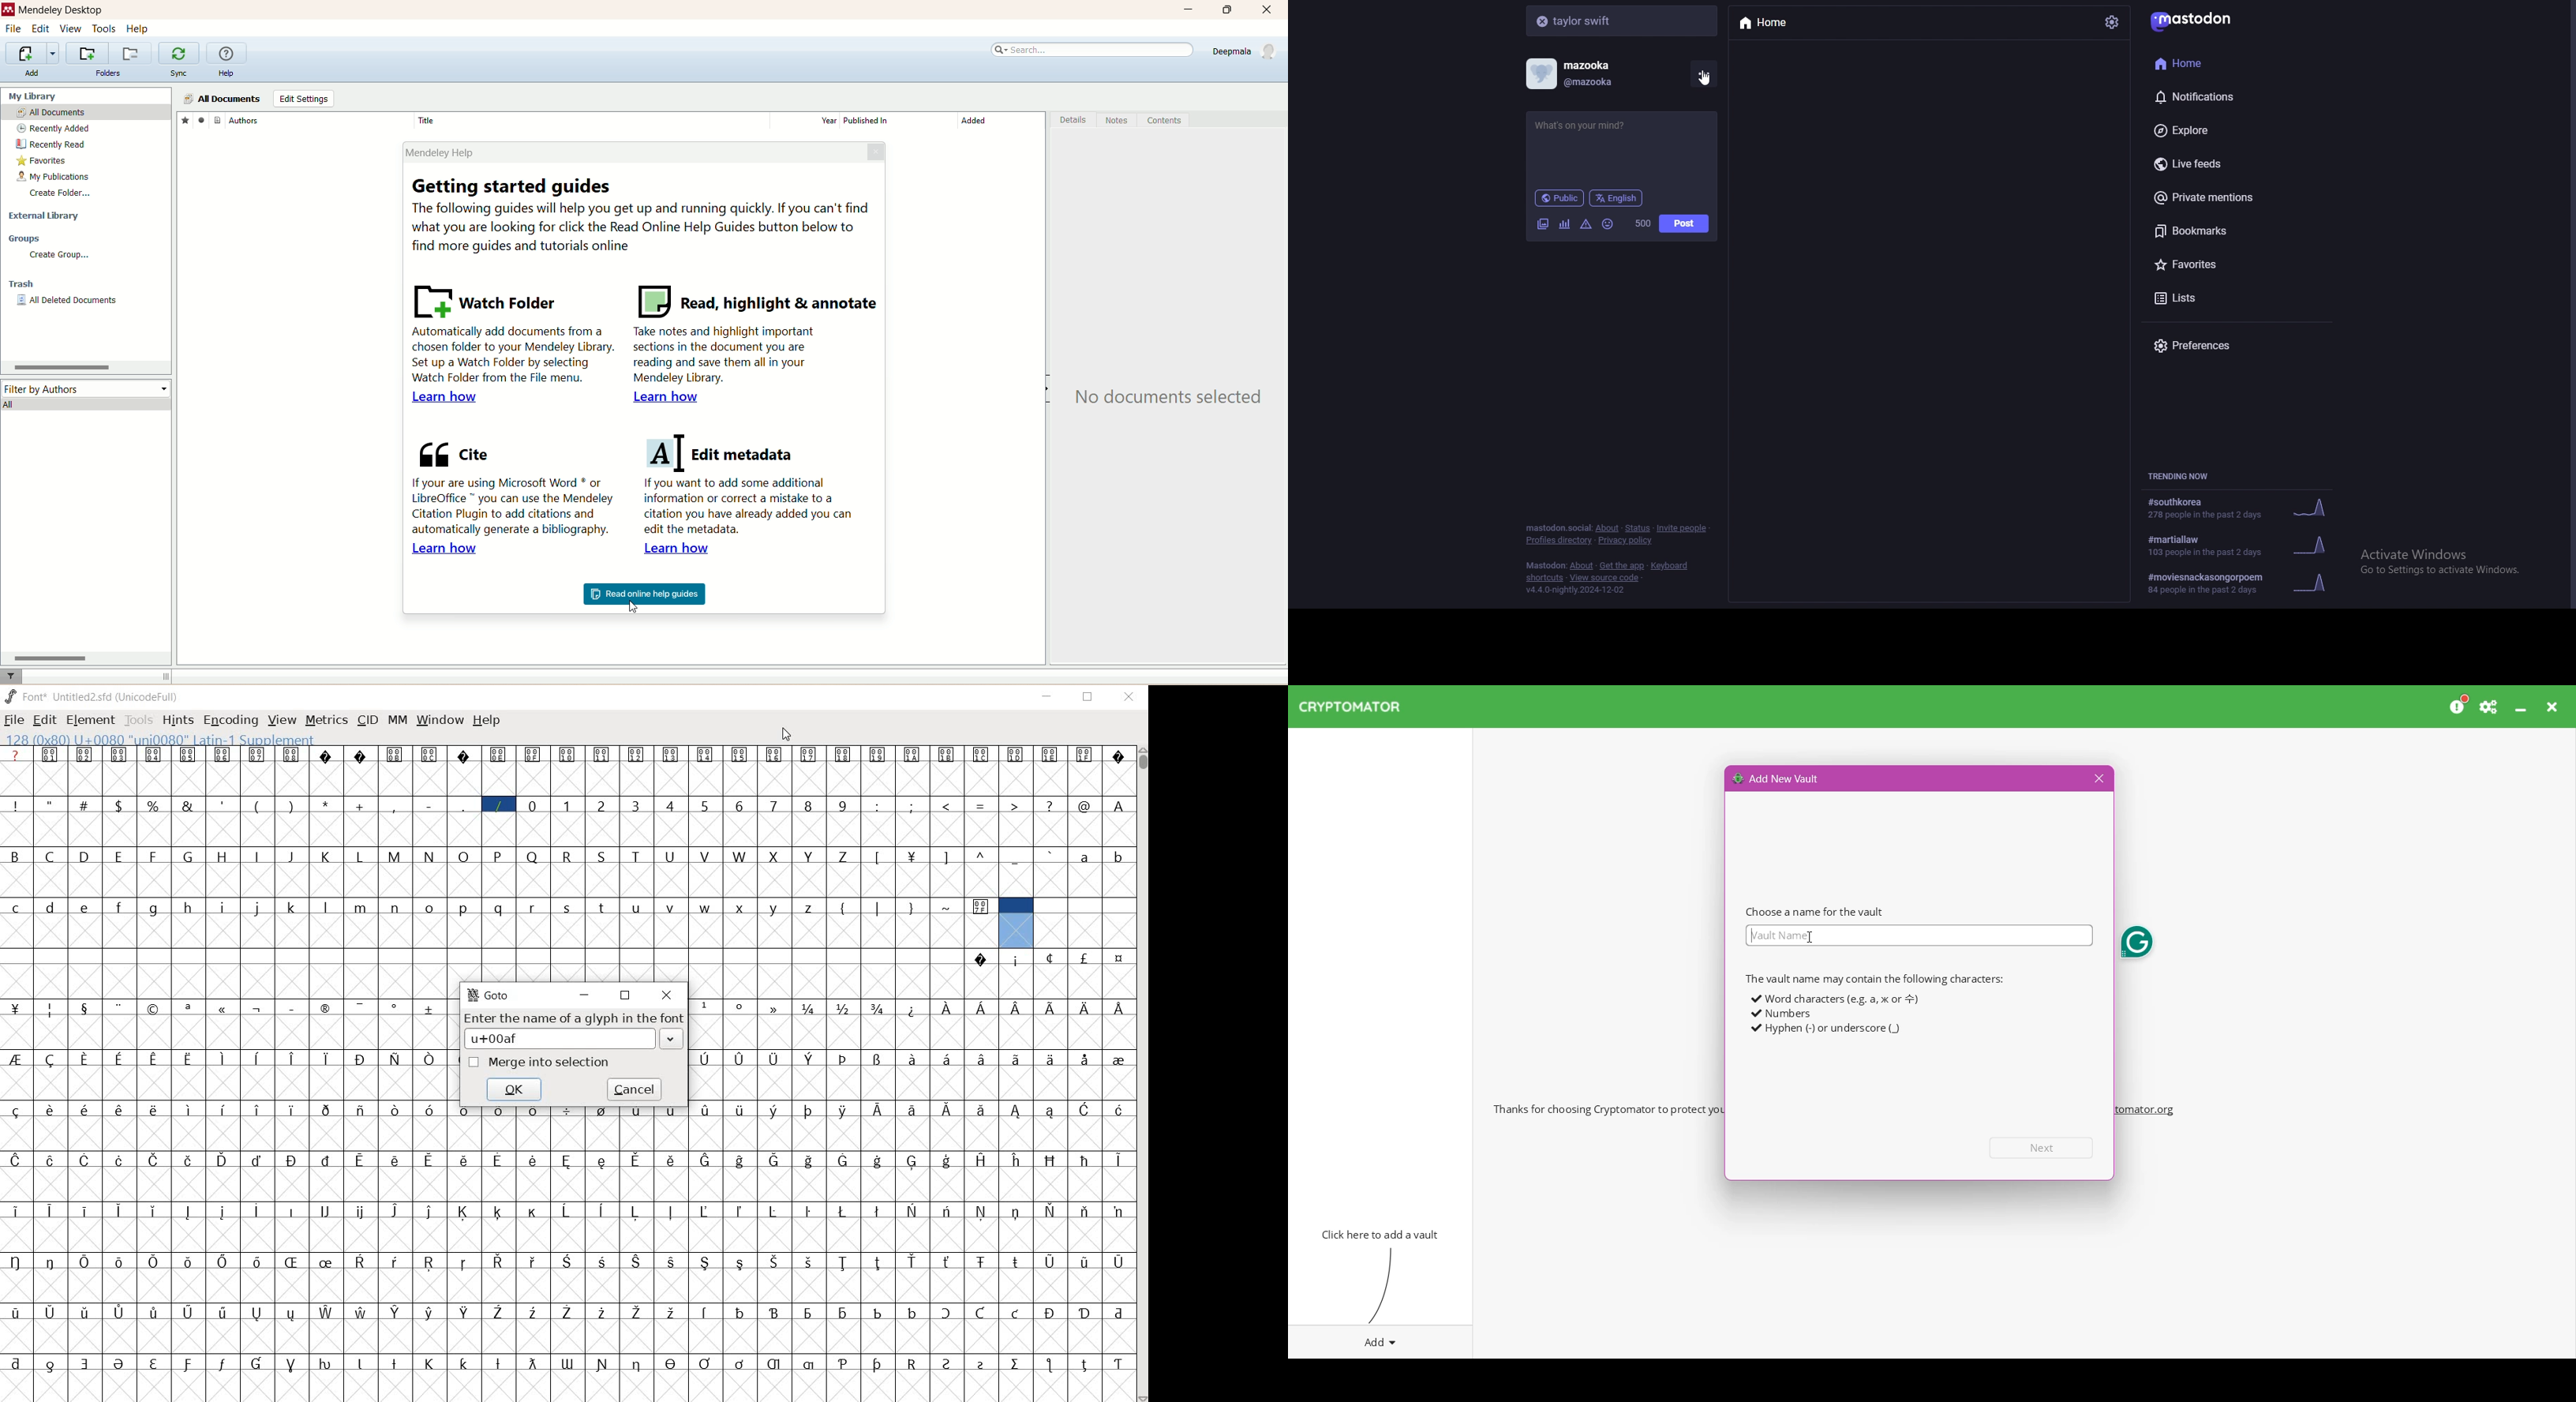  What do you see at coordinates (643, 227) in the screenshot?
I see `The following guides will help you get up and running quickly. If you can't find what you're looking for, click the Read Online Help Guides button below to find more guides and tutorials online.` at bounding box center [643, 227].